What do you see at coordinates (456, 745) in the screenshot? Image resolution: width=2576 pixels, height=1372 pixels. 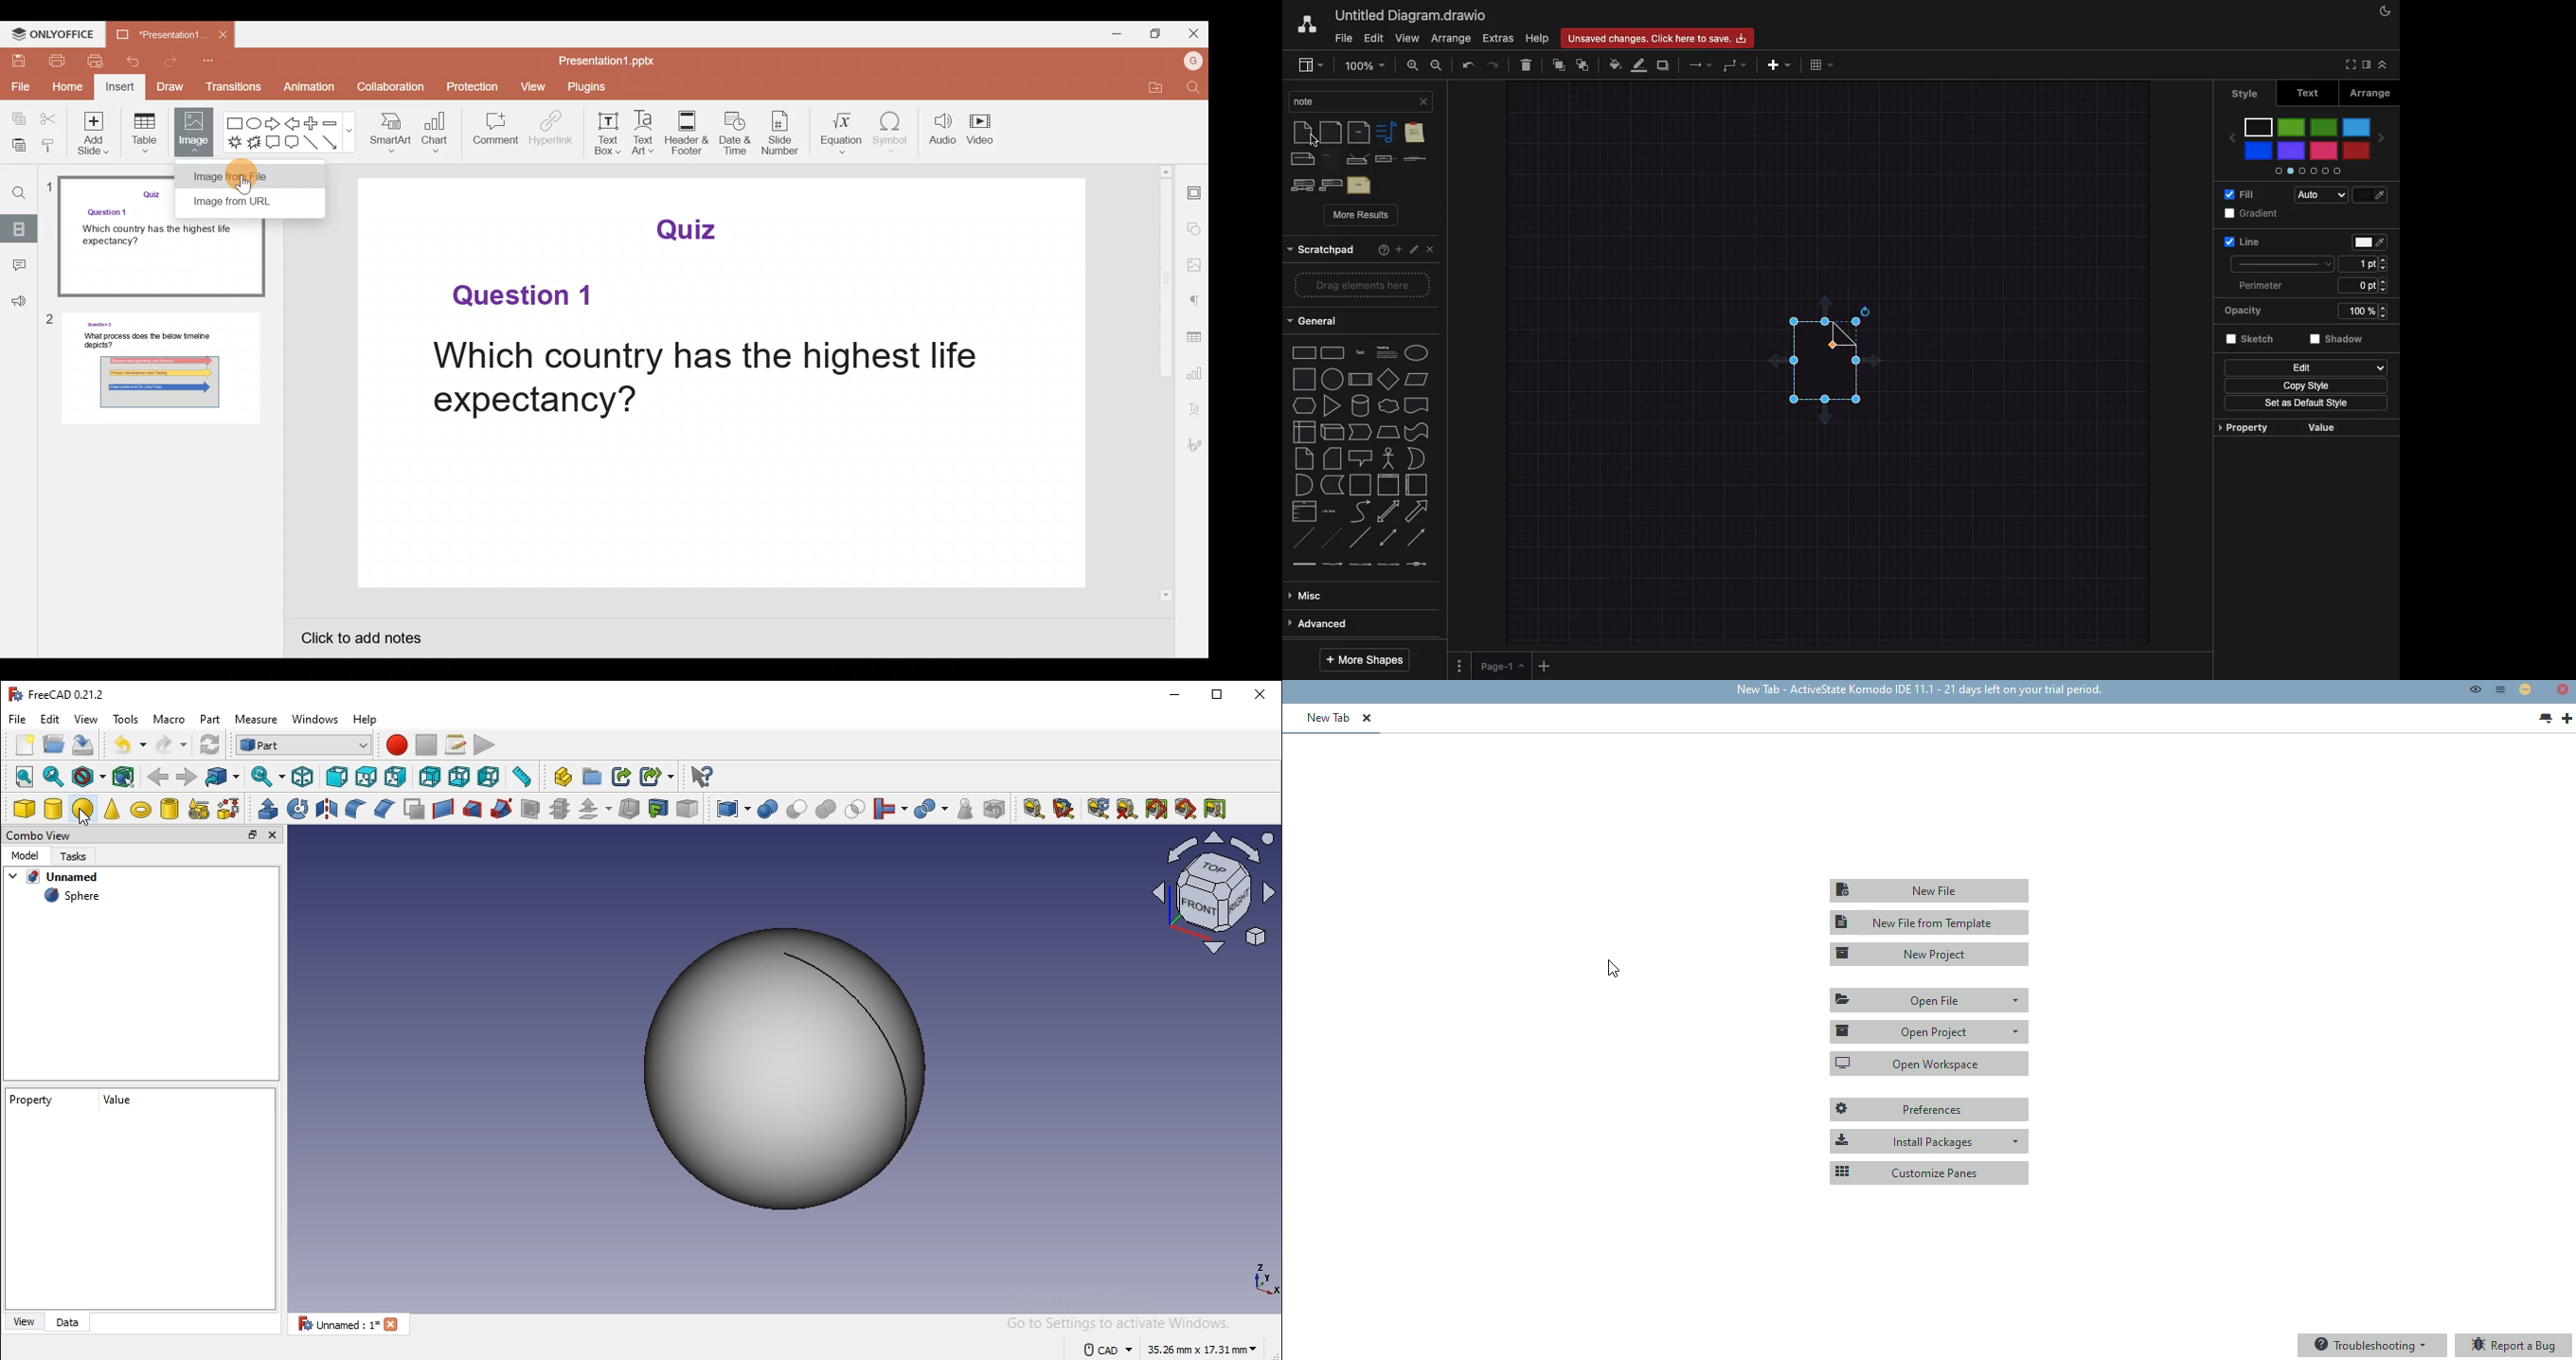 I see `macros` at bounding box center [456, 745].